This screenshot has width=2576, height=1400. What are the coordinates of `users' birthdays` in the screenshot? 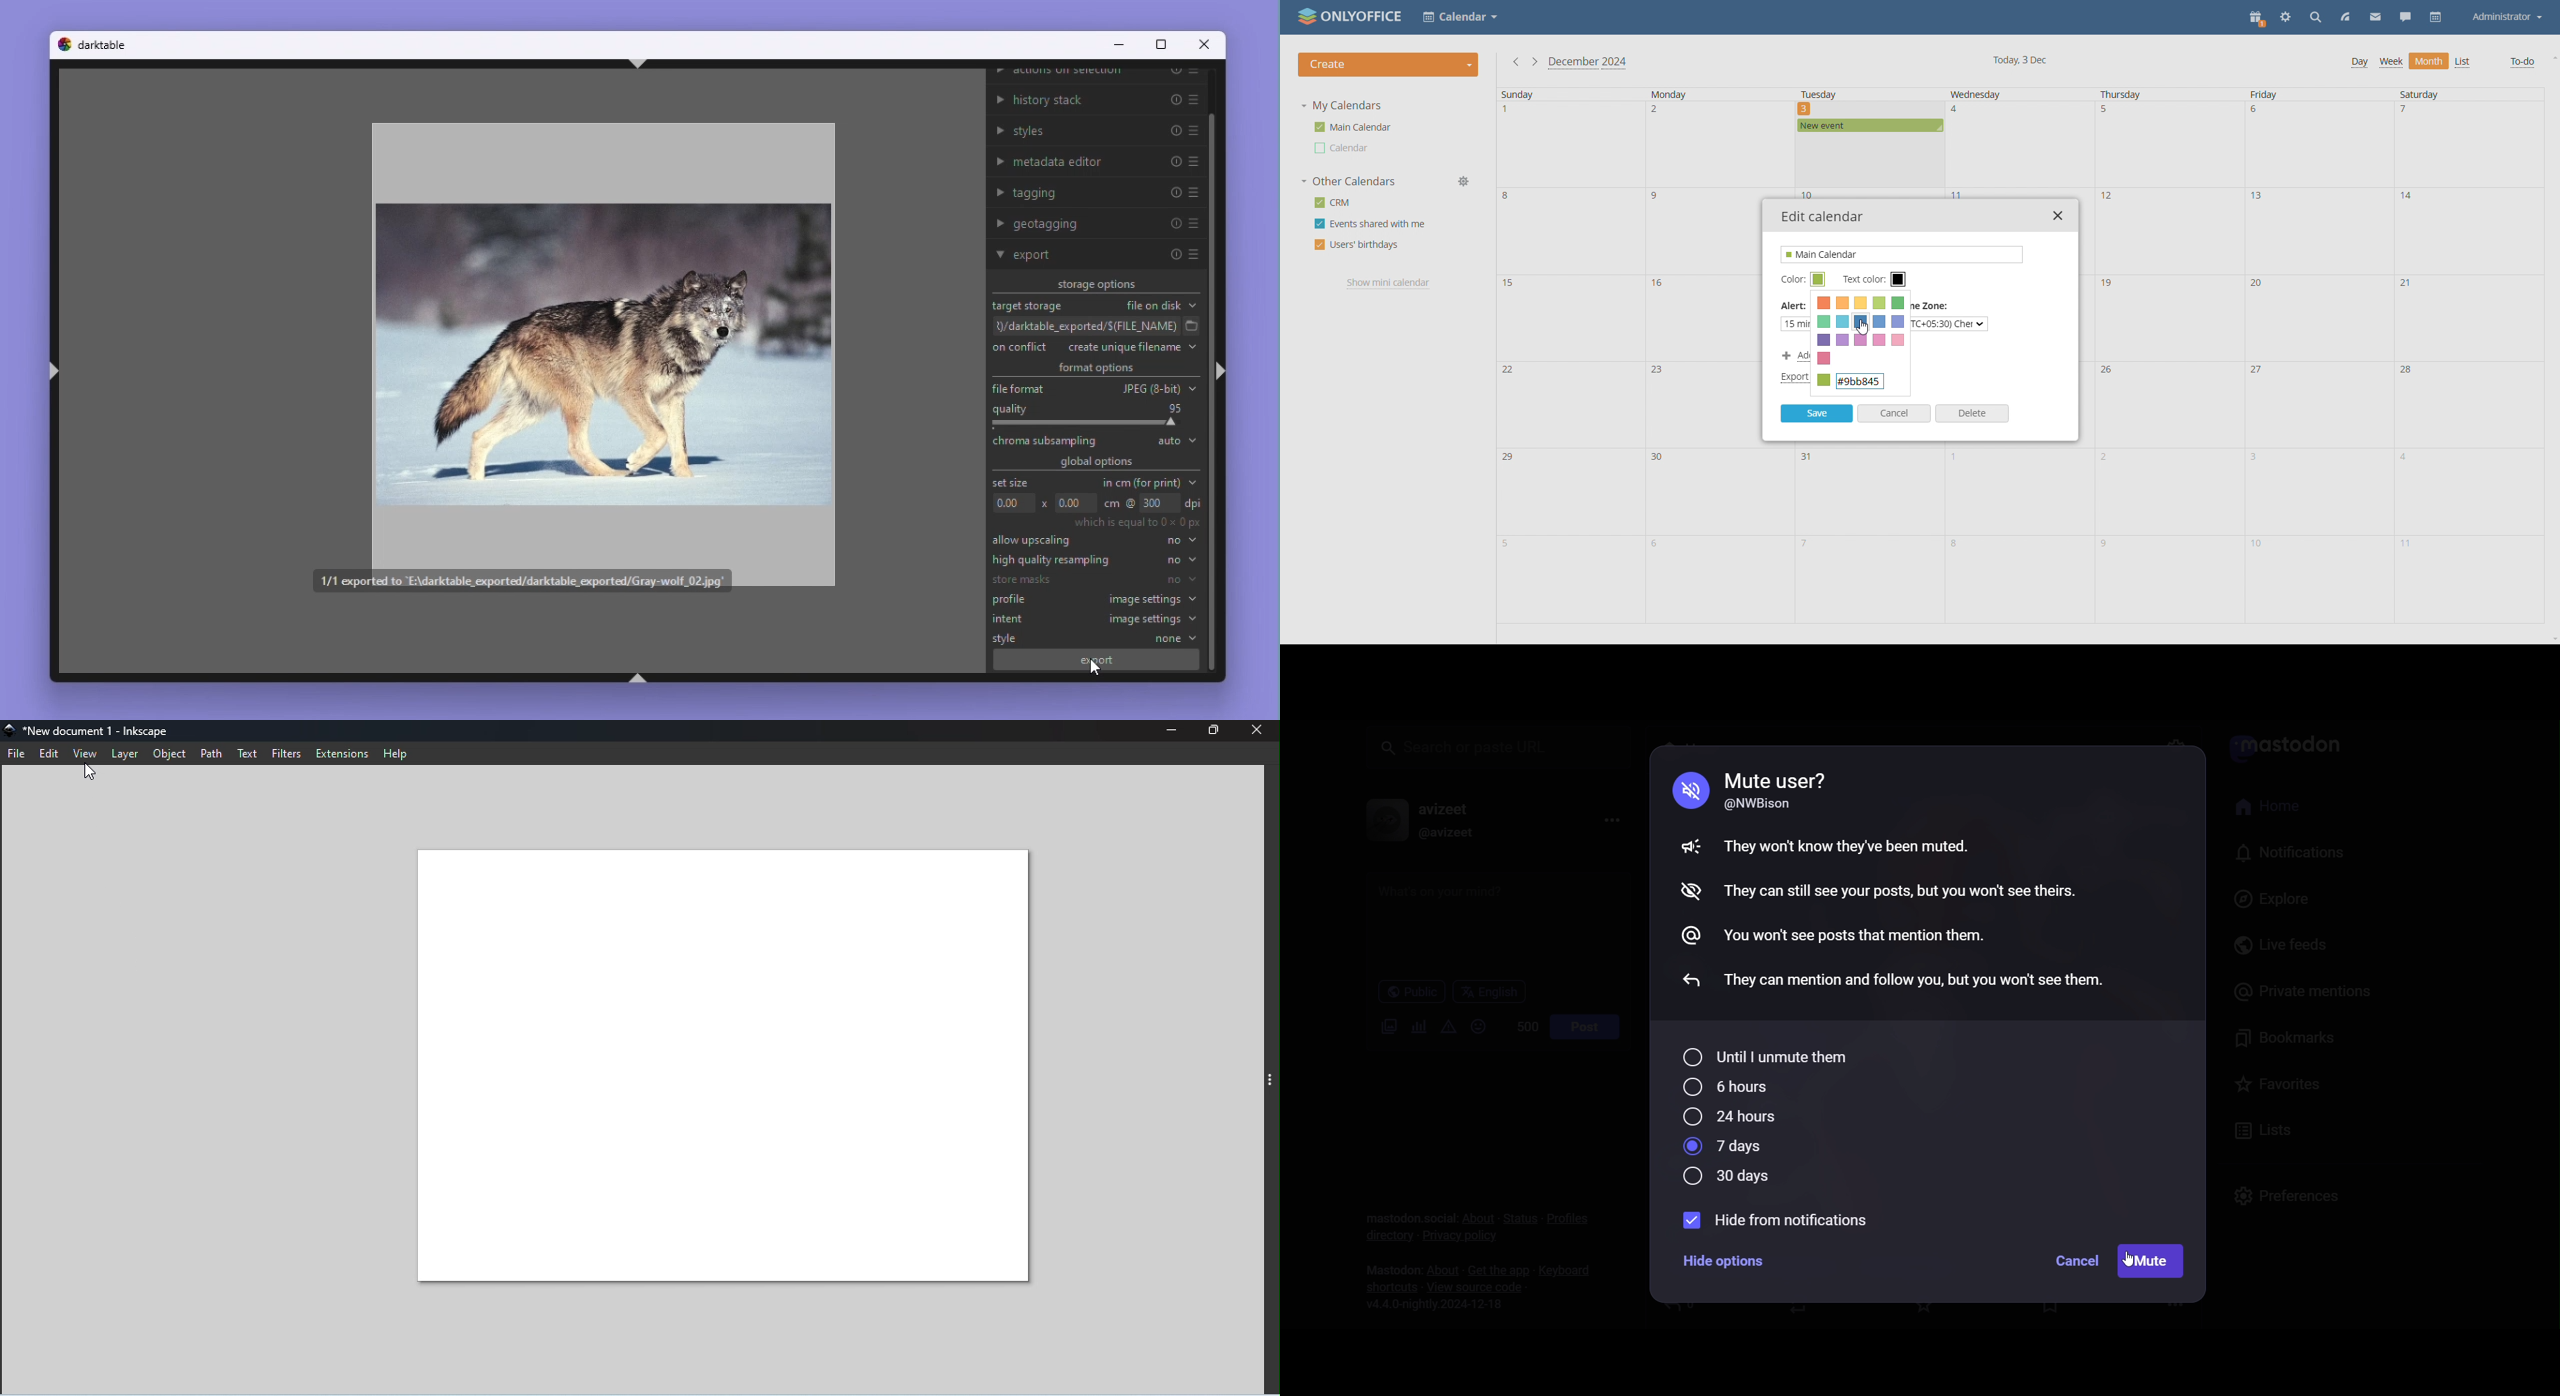 It's located at (1355, 245).